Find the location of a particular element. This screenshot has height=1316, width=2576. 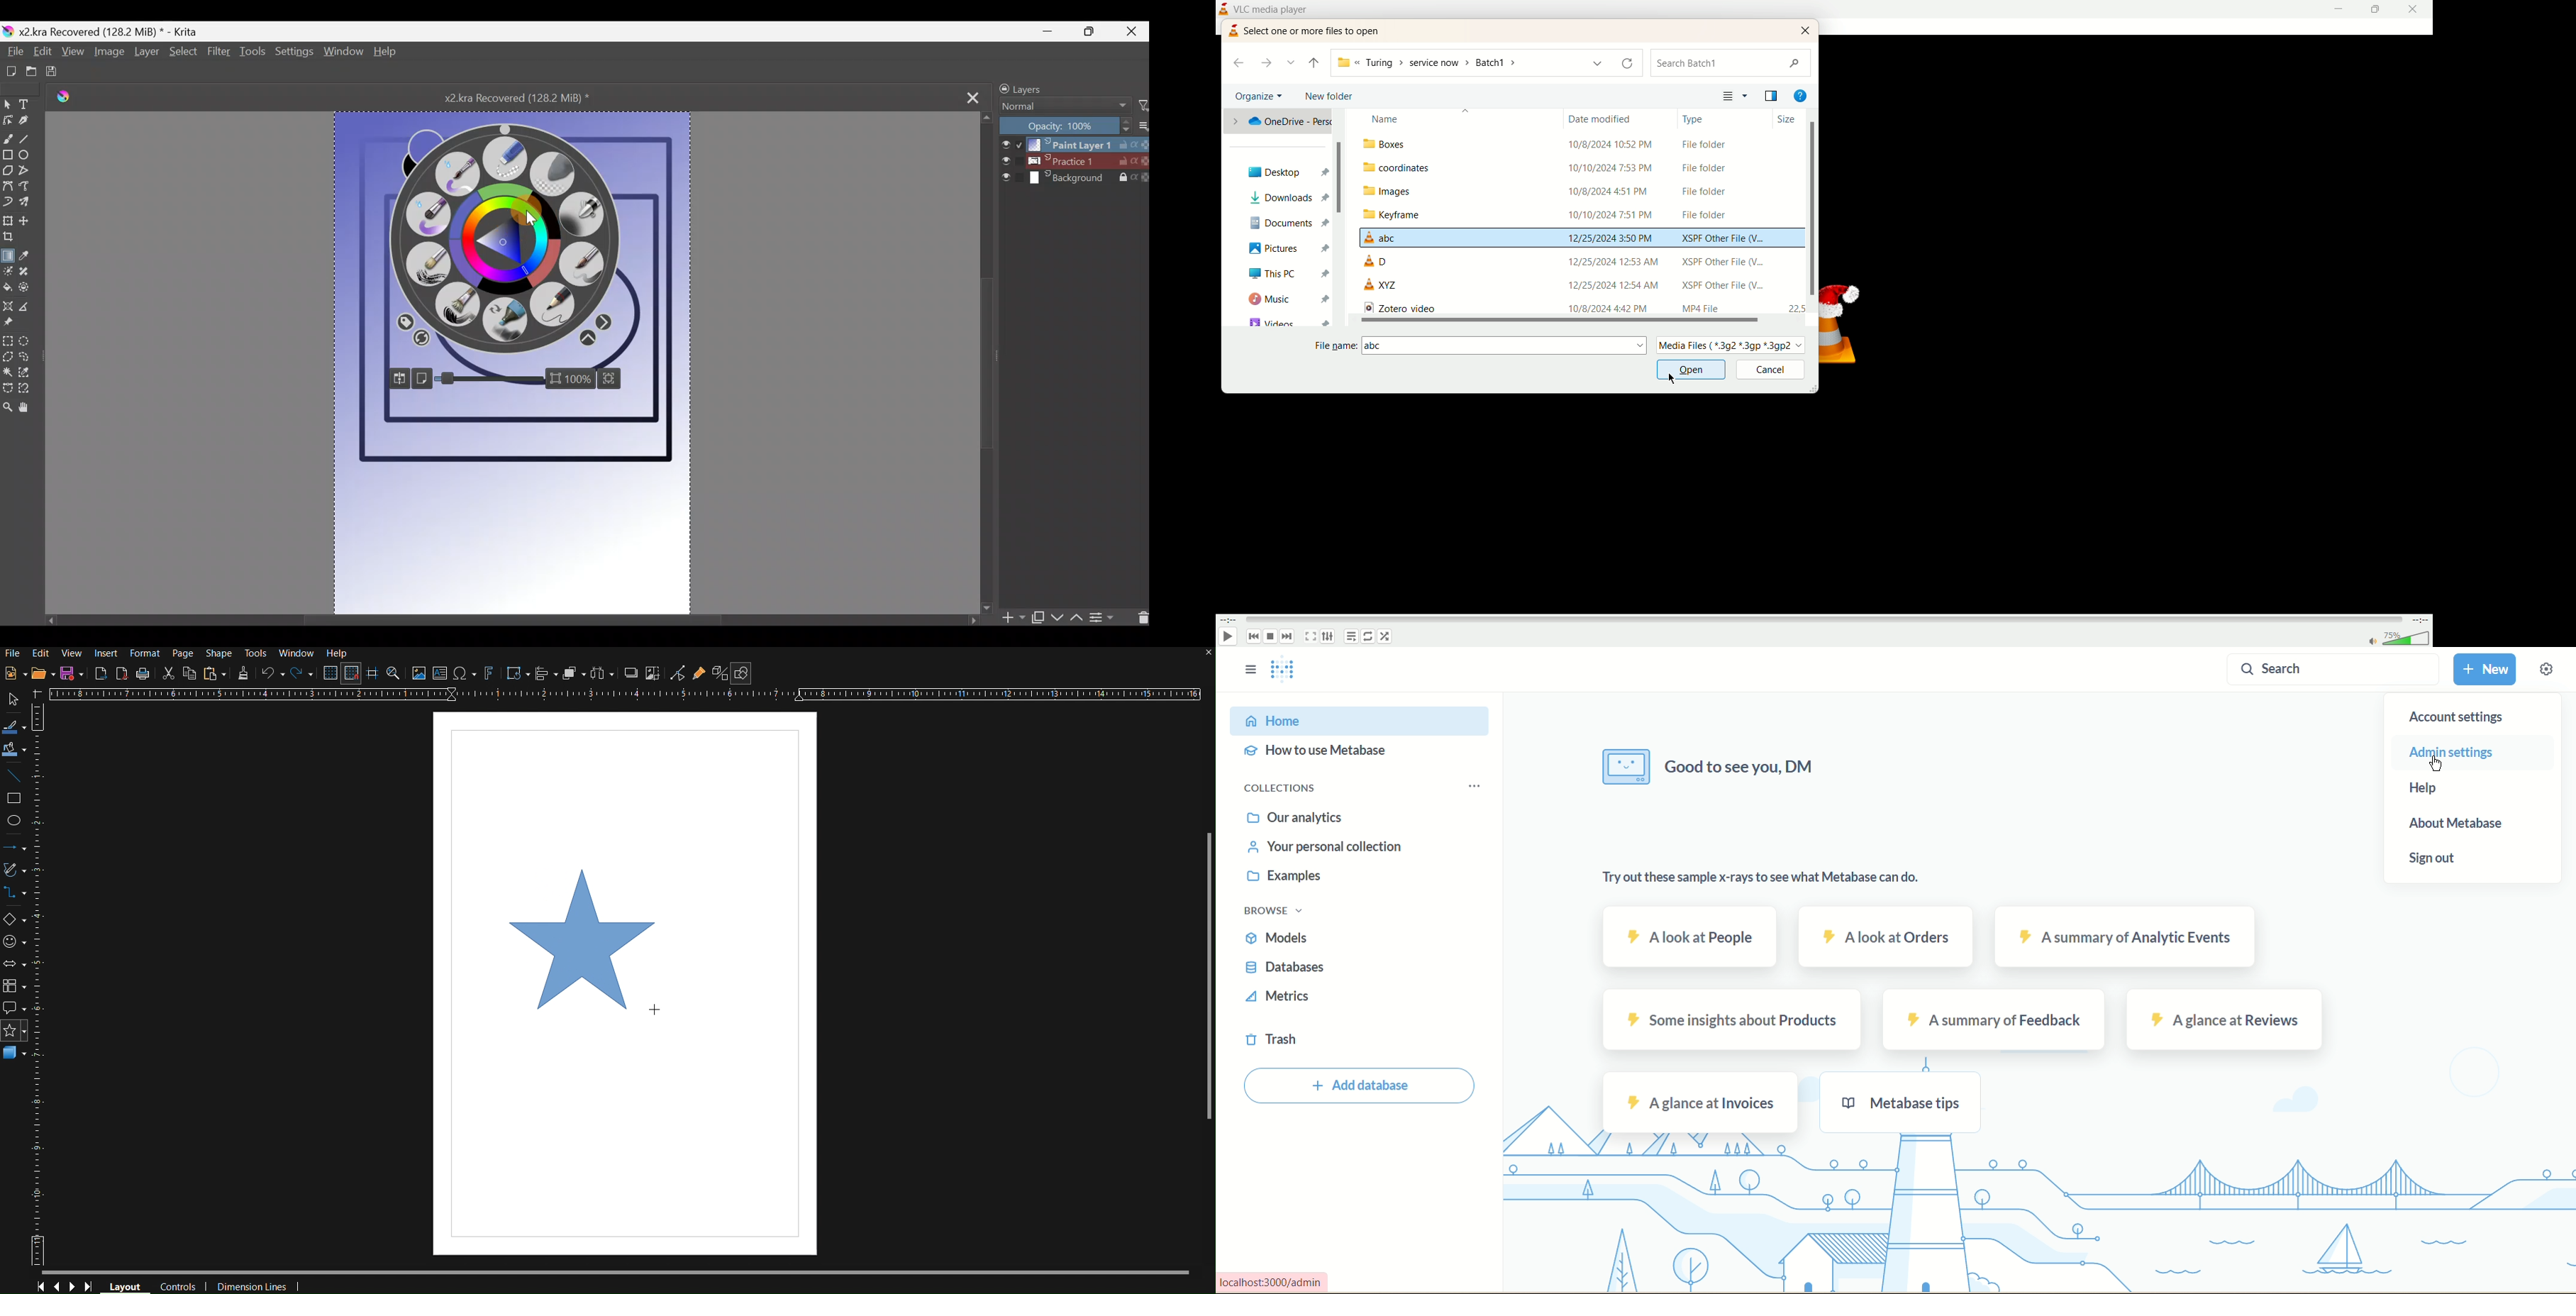

text is located at coordinates (1313, 30).